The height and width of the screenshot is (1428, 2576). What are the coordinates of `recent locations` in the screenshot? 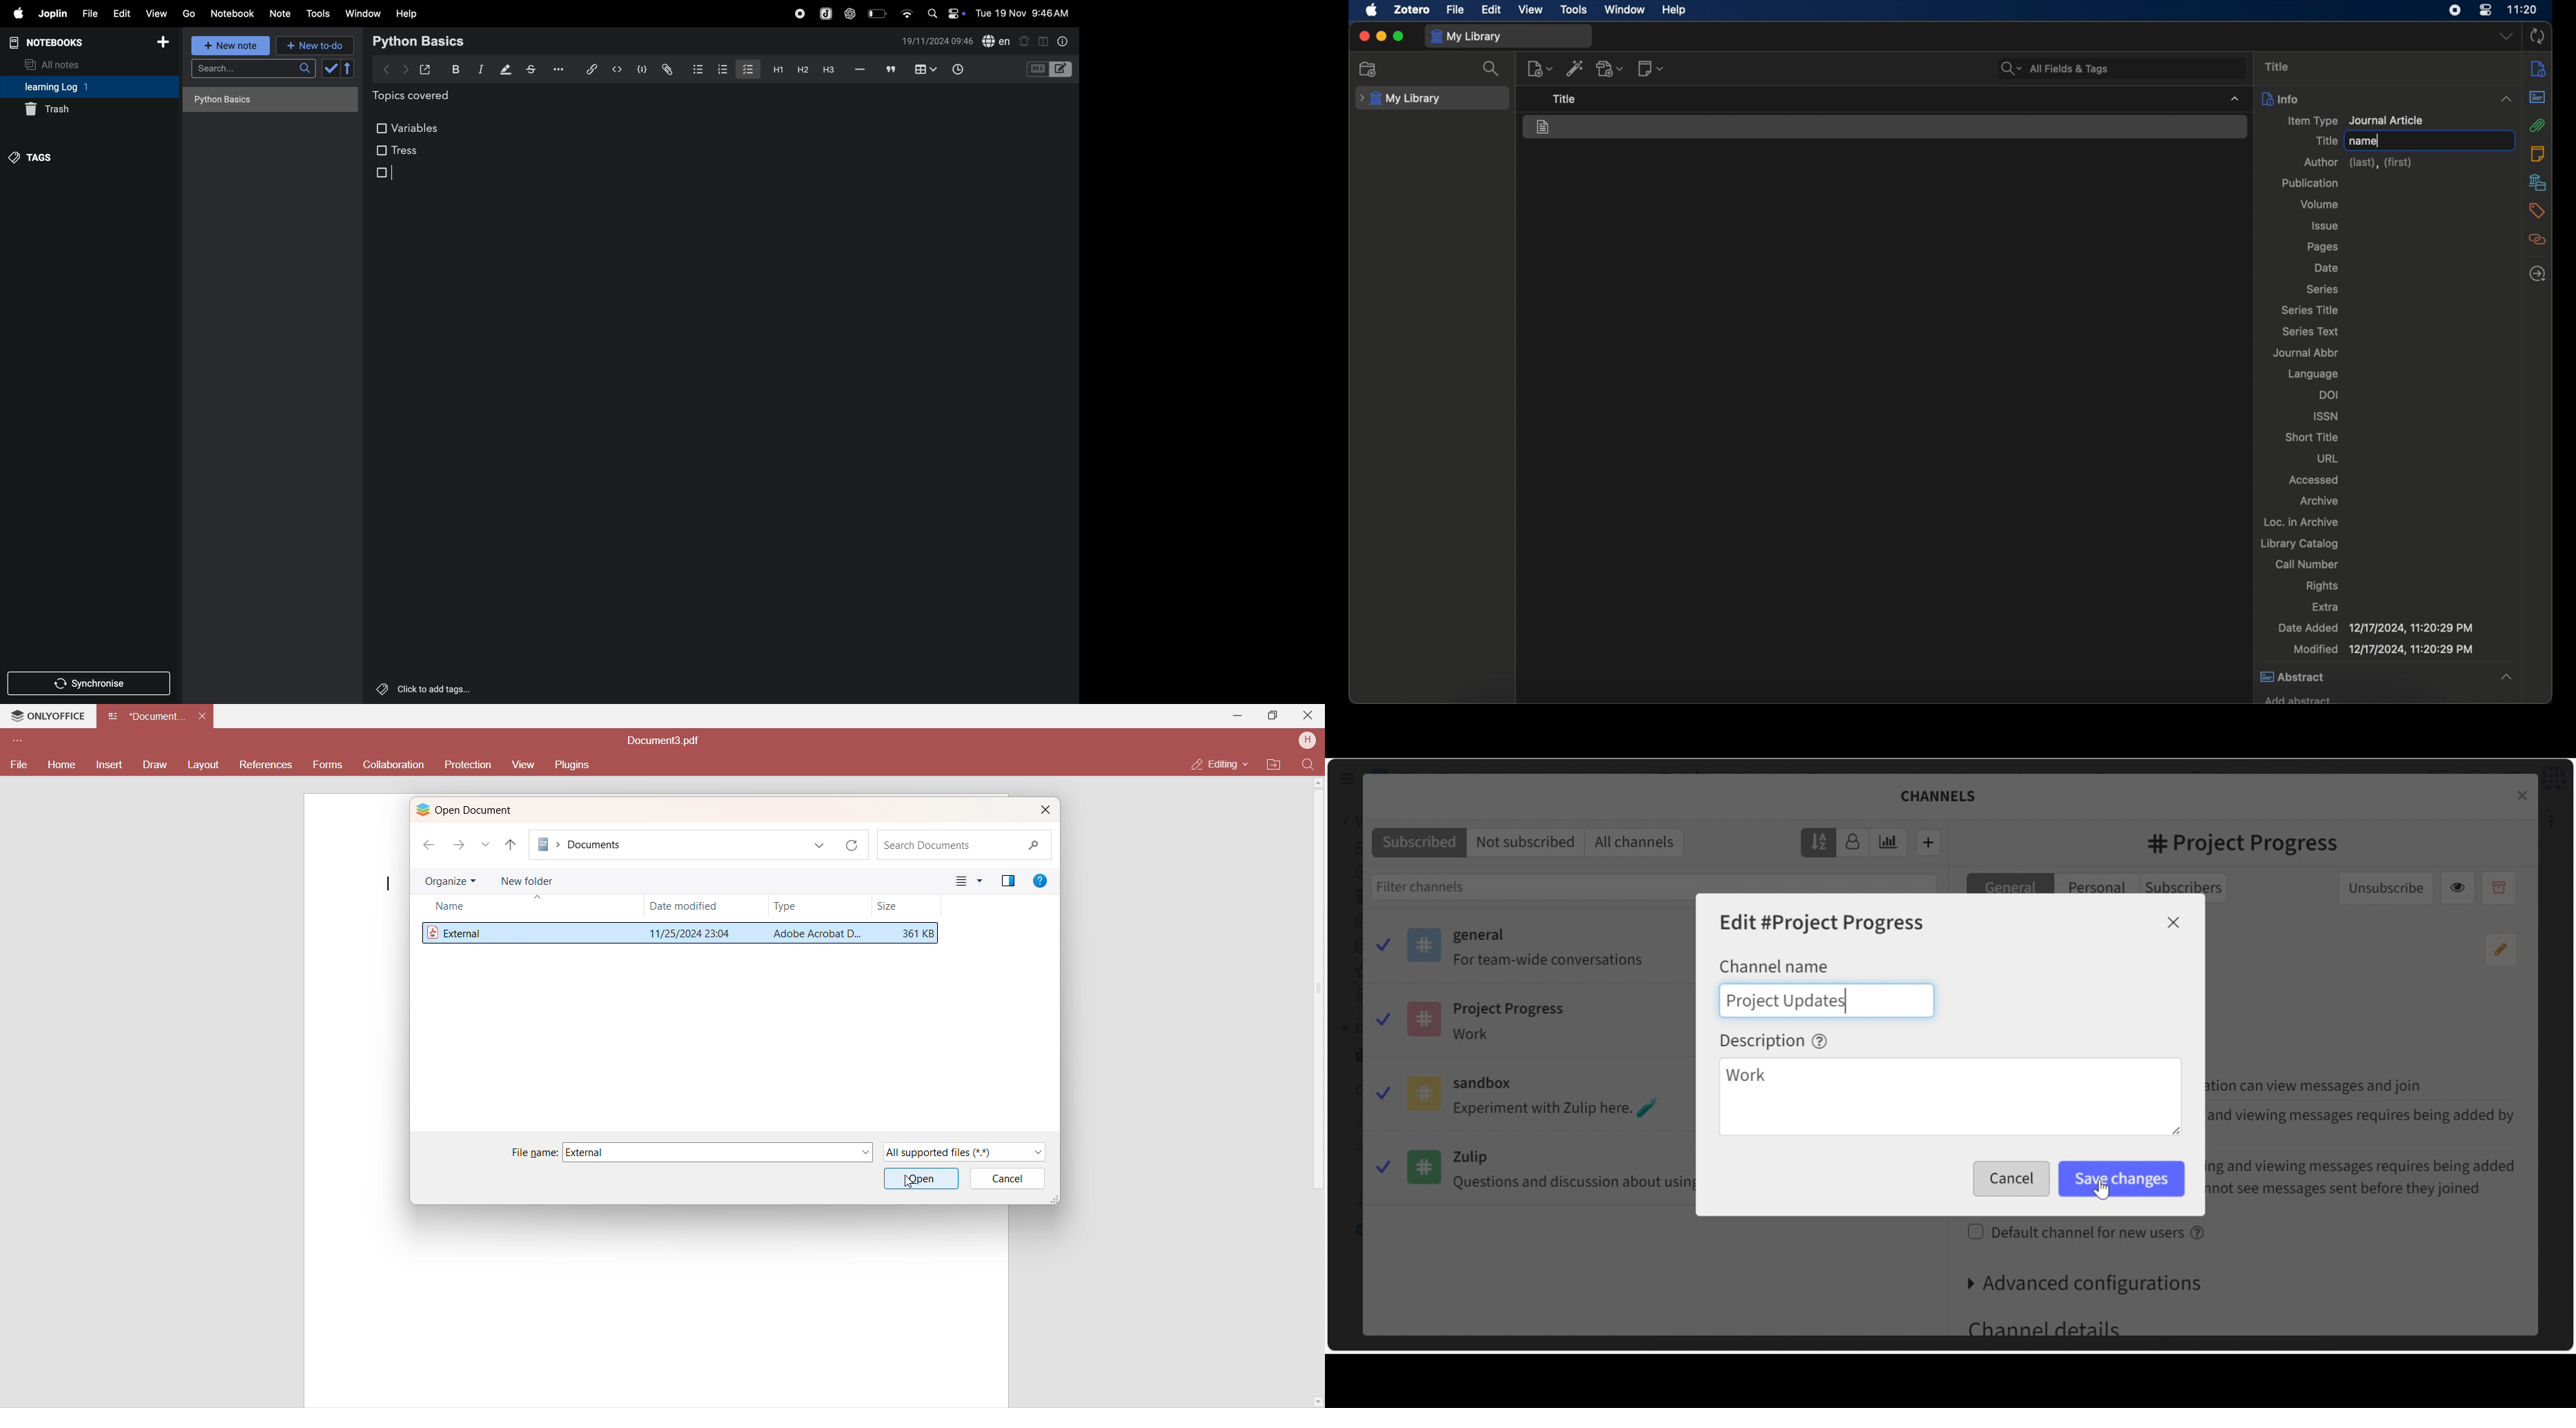 It's located at (486, 845).